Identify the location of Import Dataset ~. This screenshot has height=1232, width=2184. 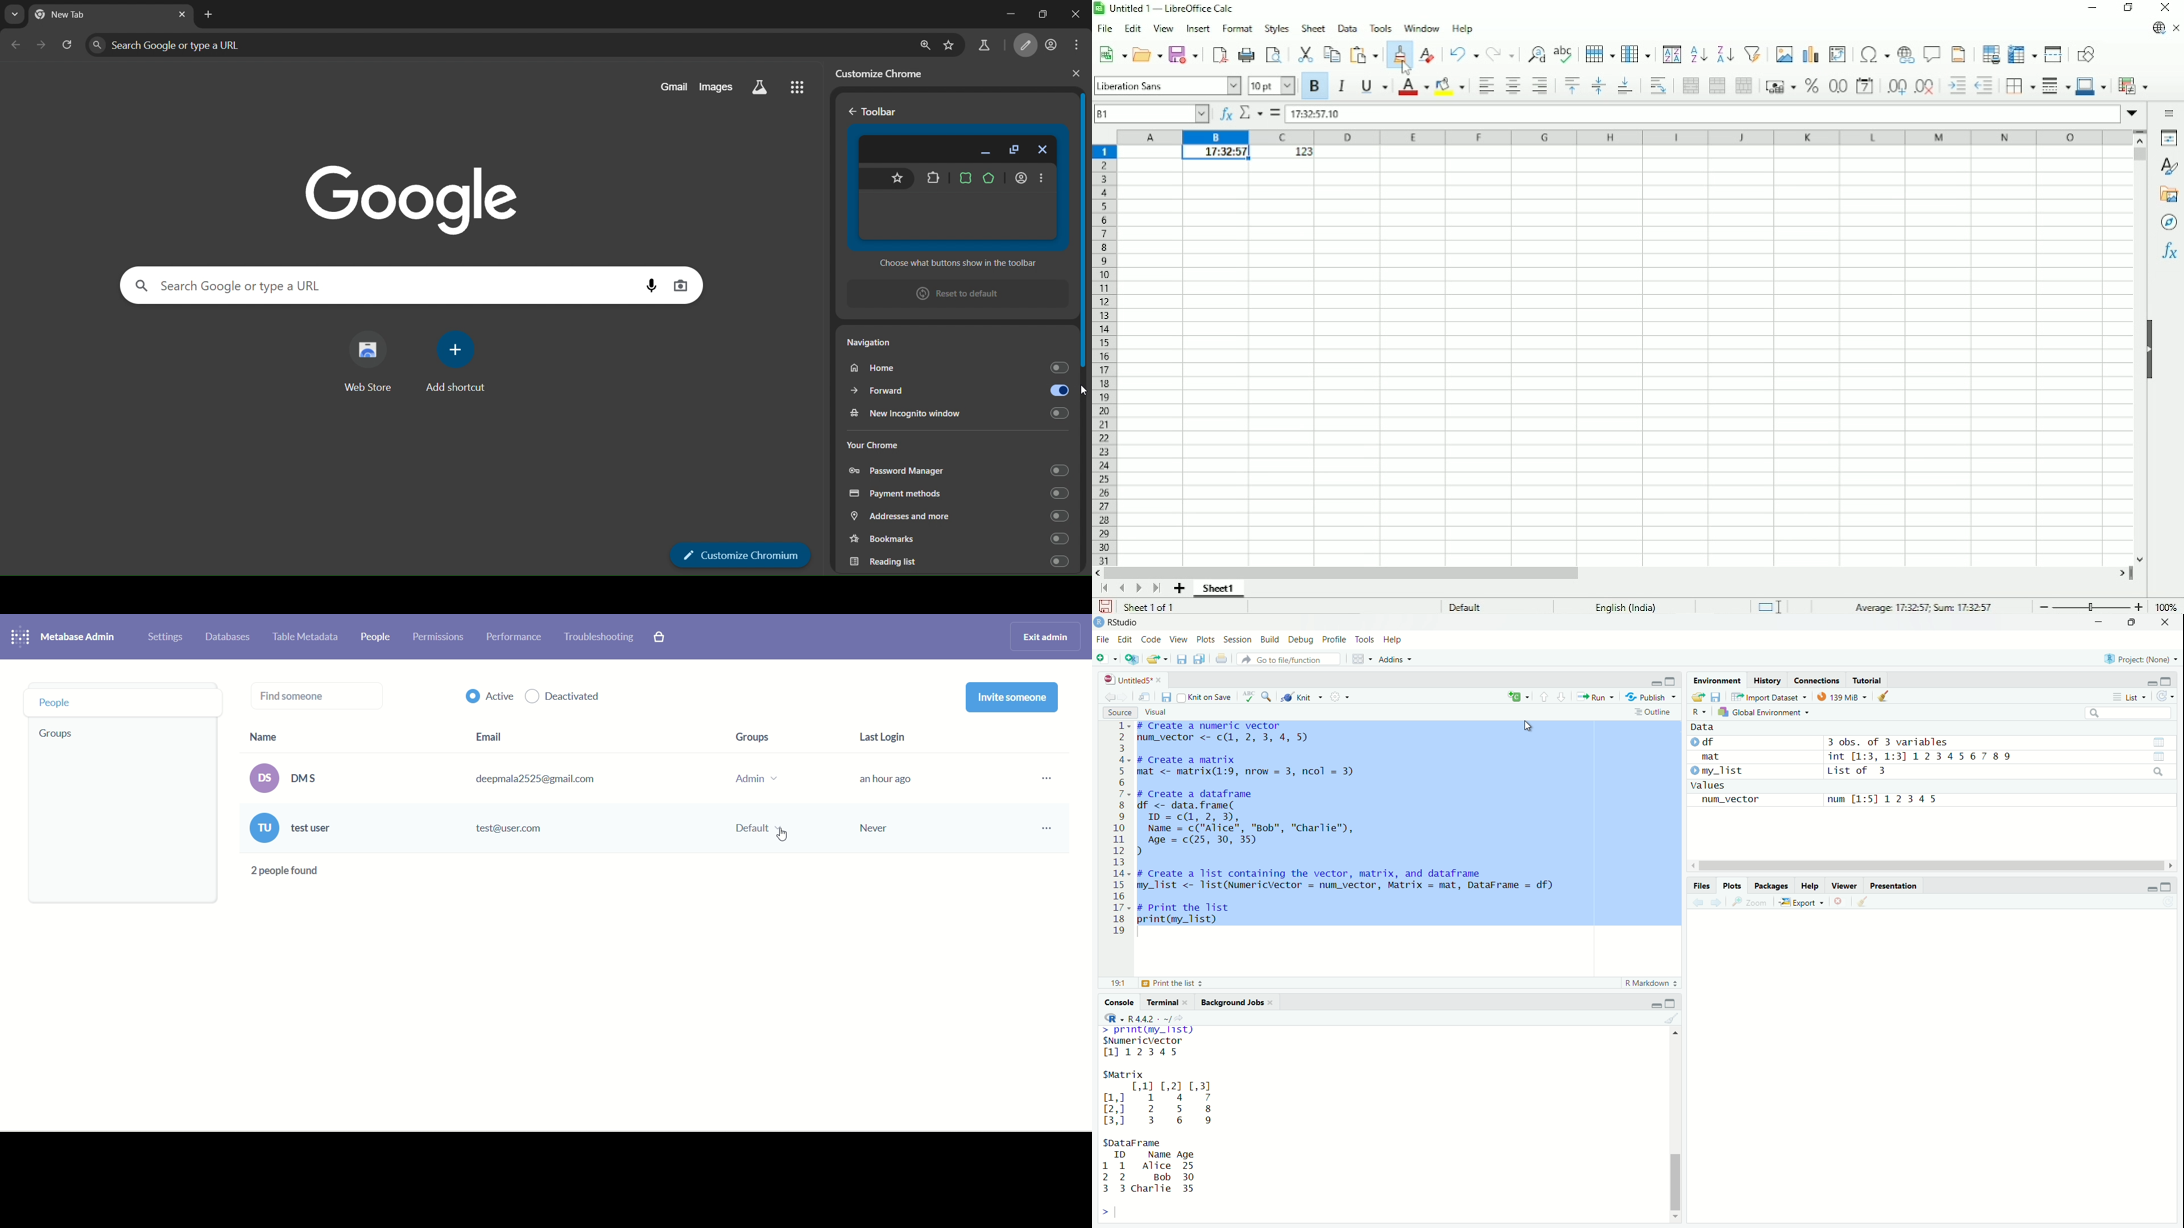
(1769, 697).